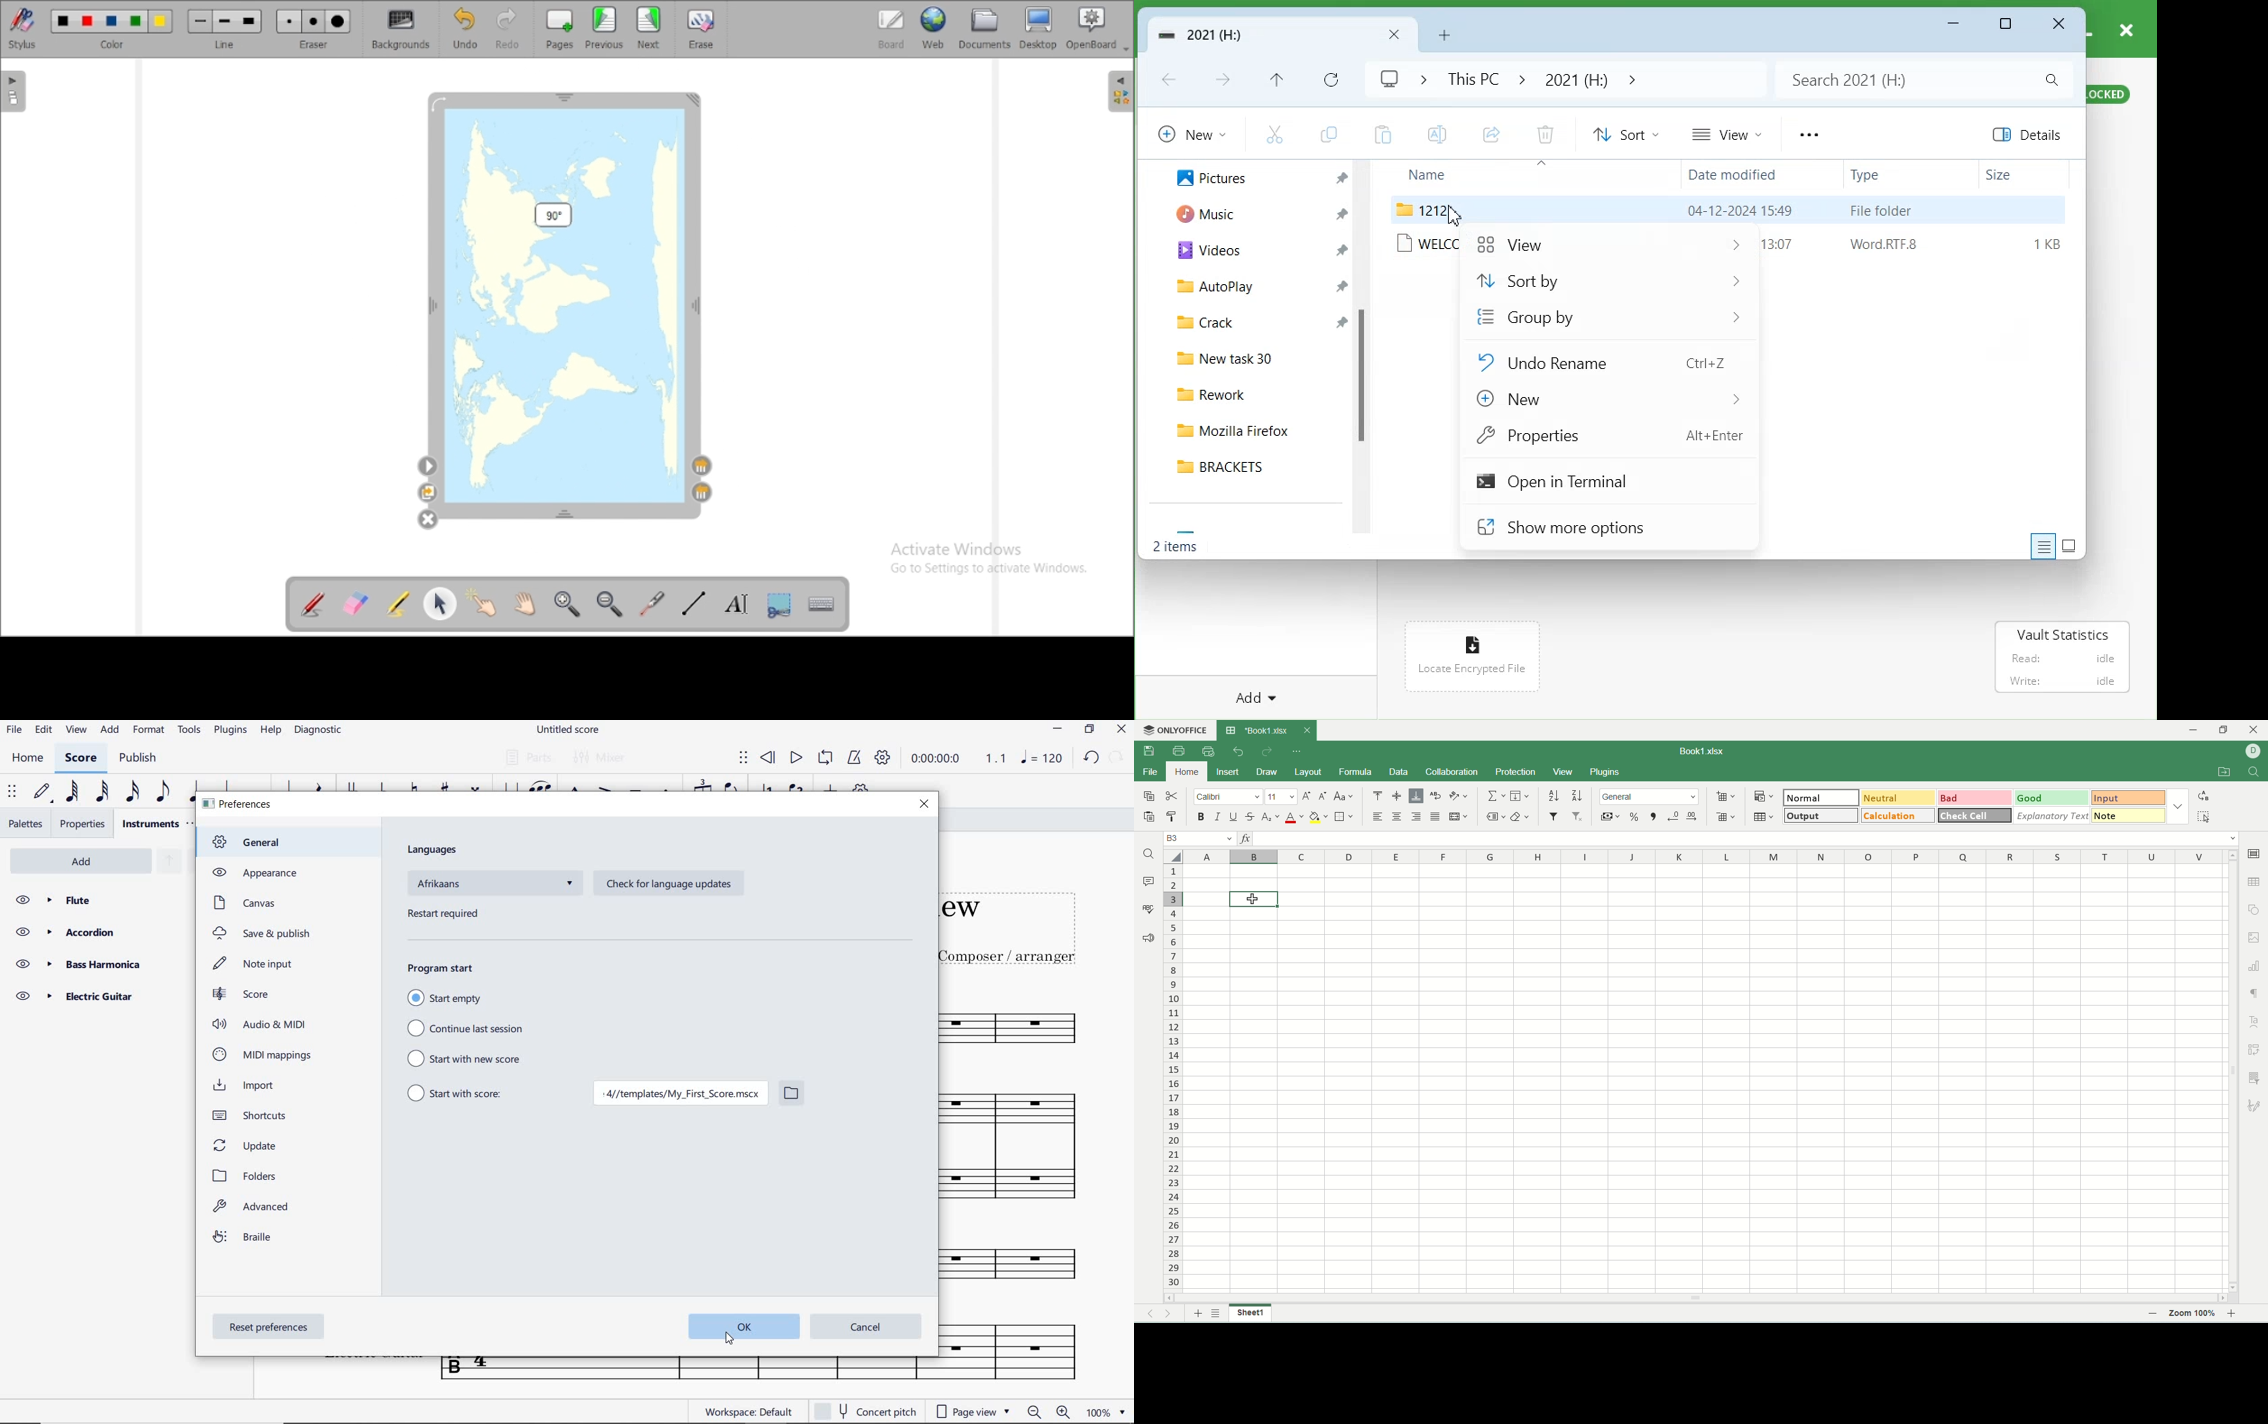  What do you see at coordinates (247, 1145) in the screenshot?
I see `update` at bounding box center [247, 1145].